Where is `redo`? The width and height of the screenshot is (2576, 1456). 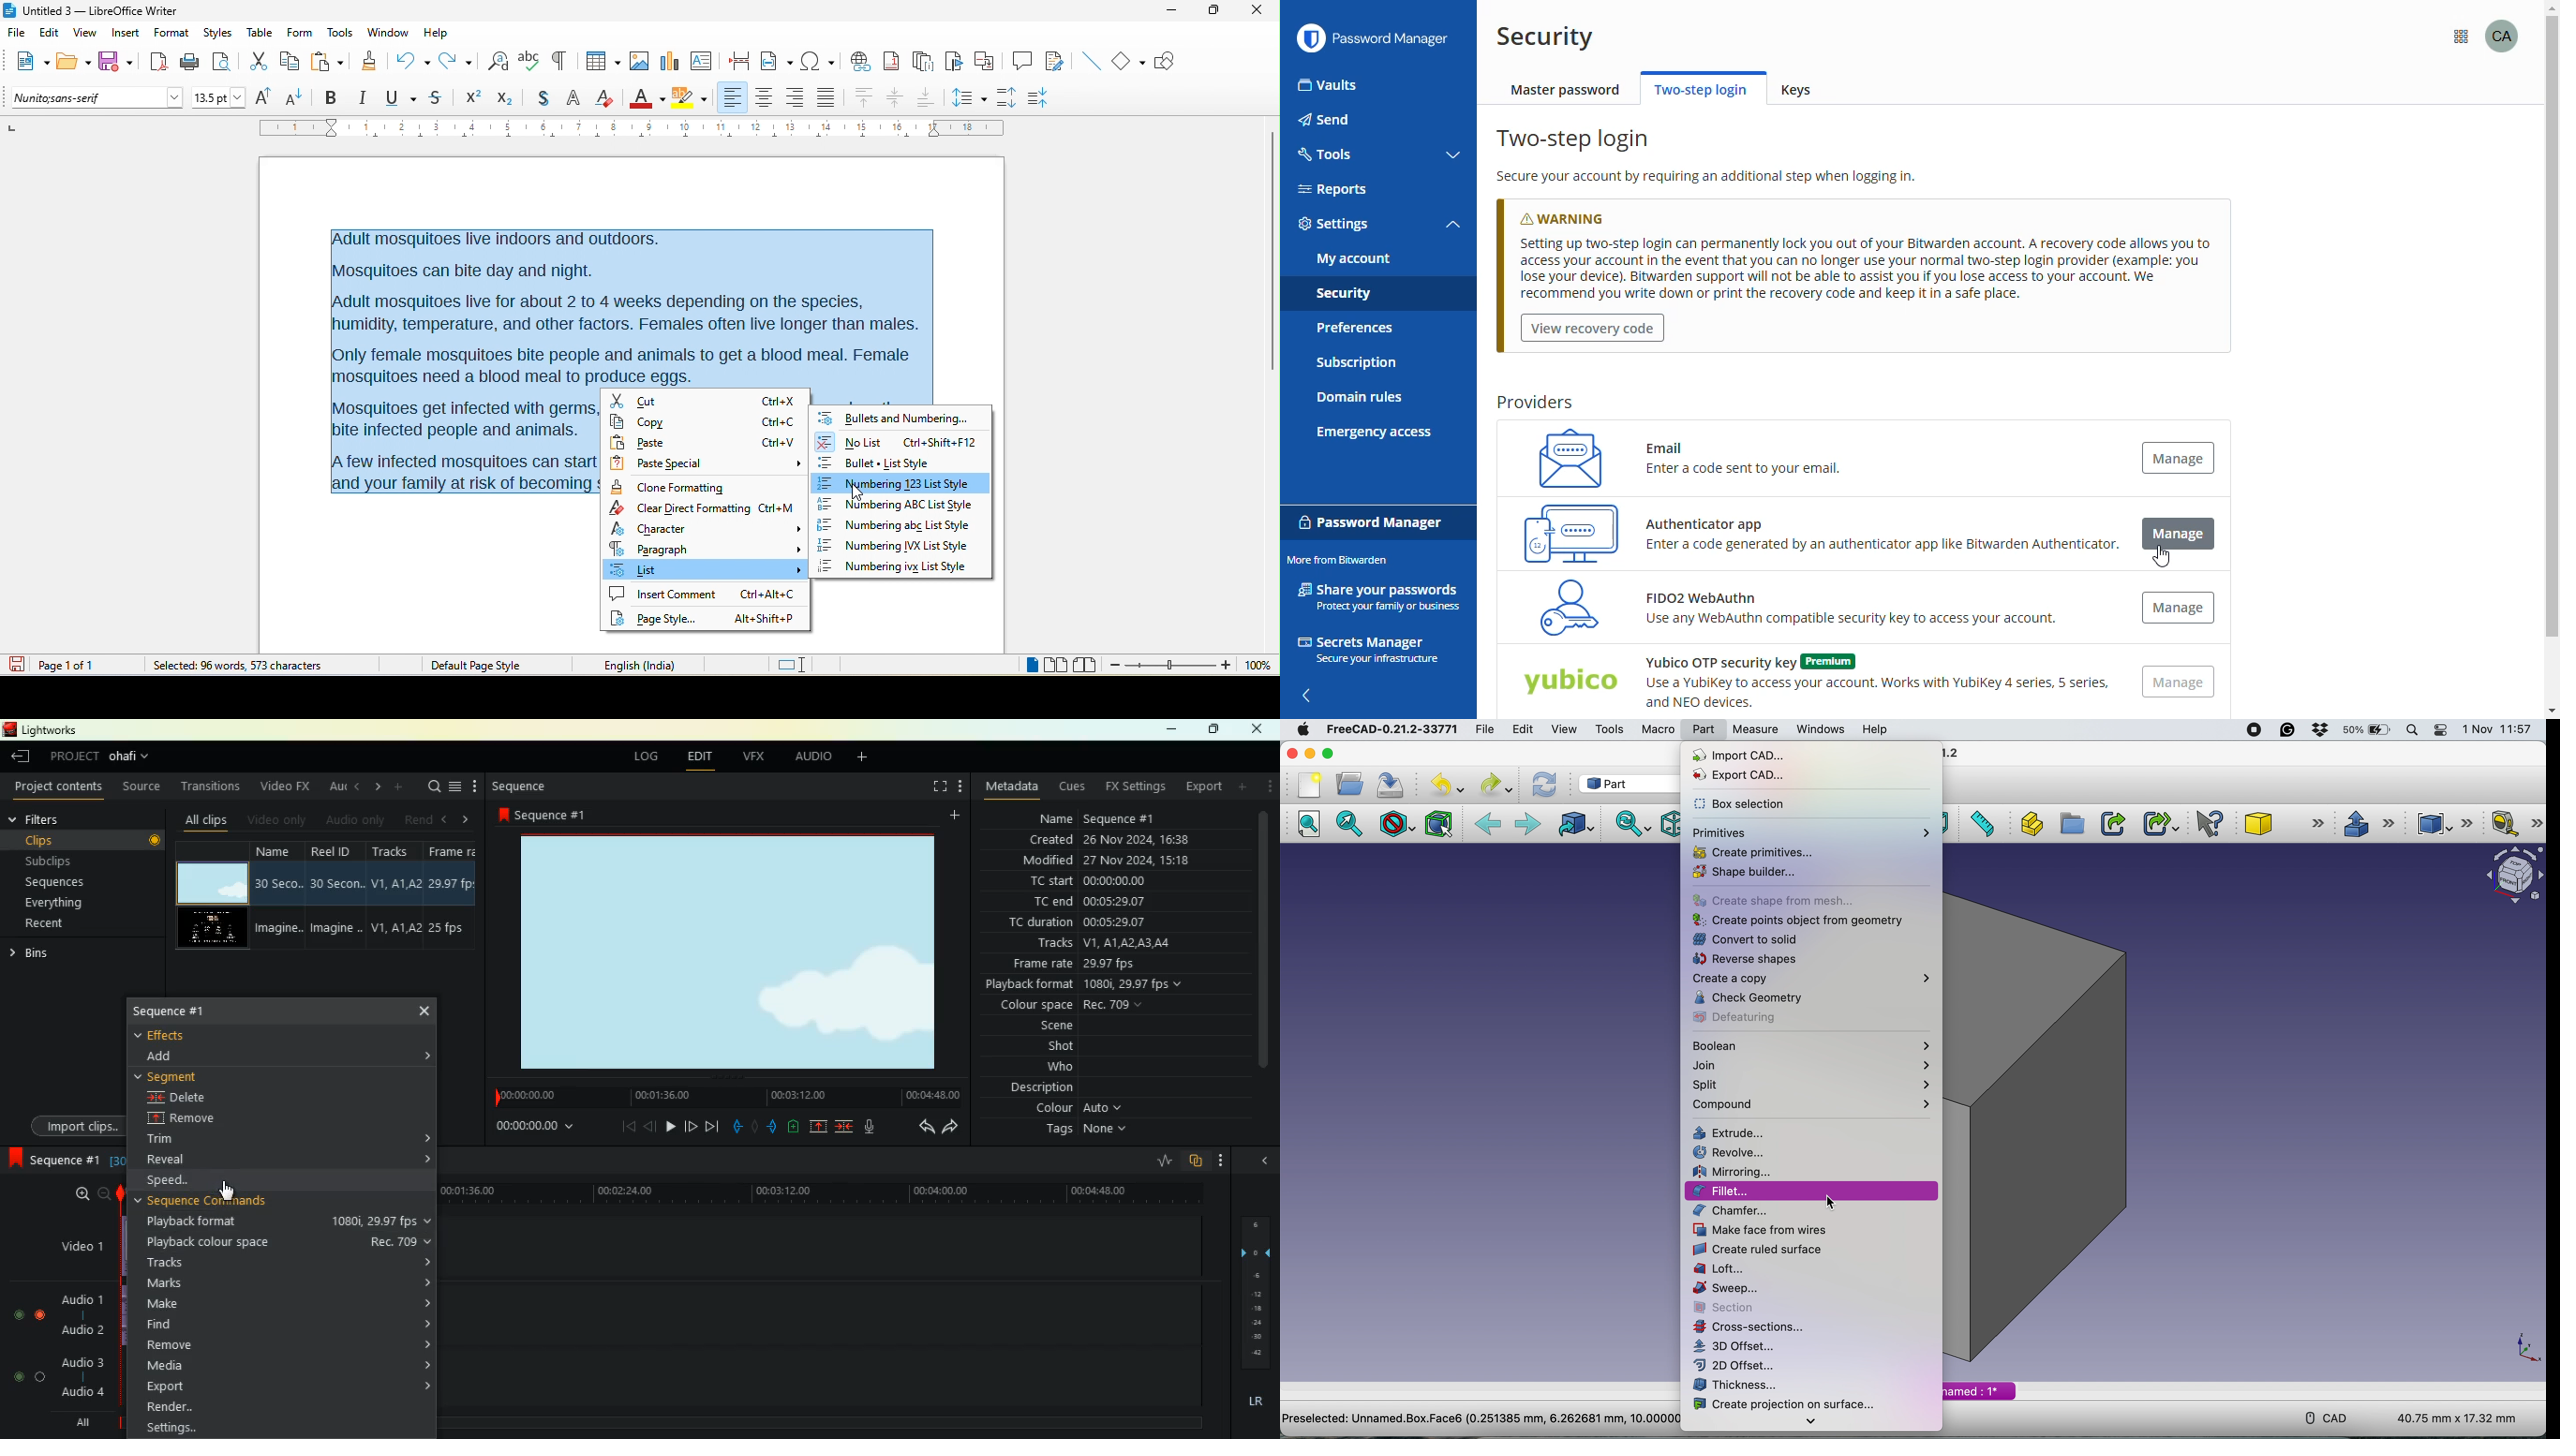 redo is located at coordinates (1497, 784).